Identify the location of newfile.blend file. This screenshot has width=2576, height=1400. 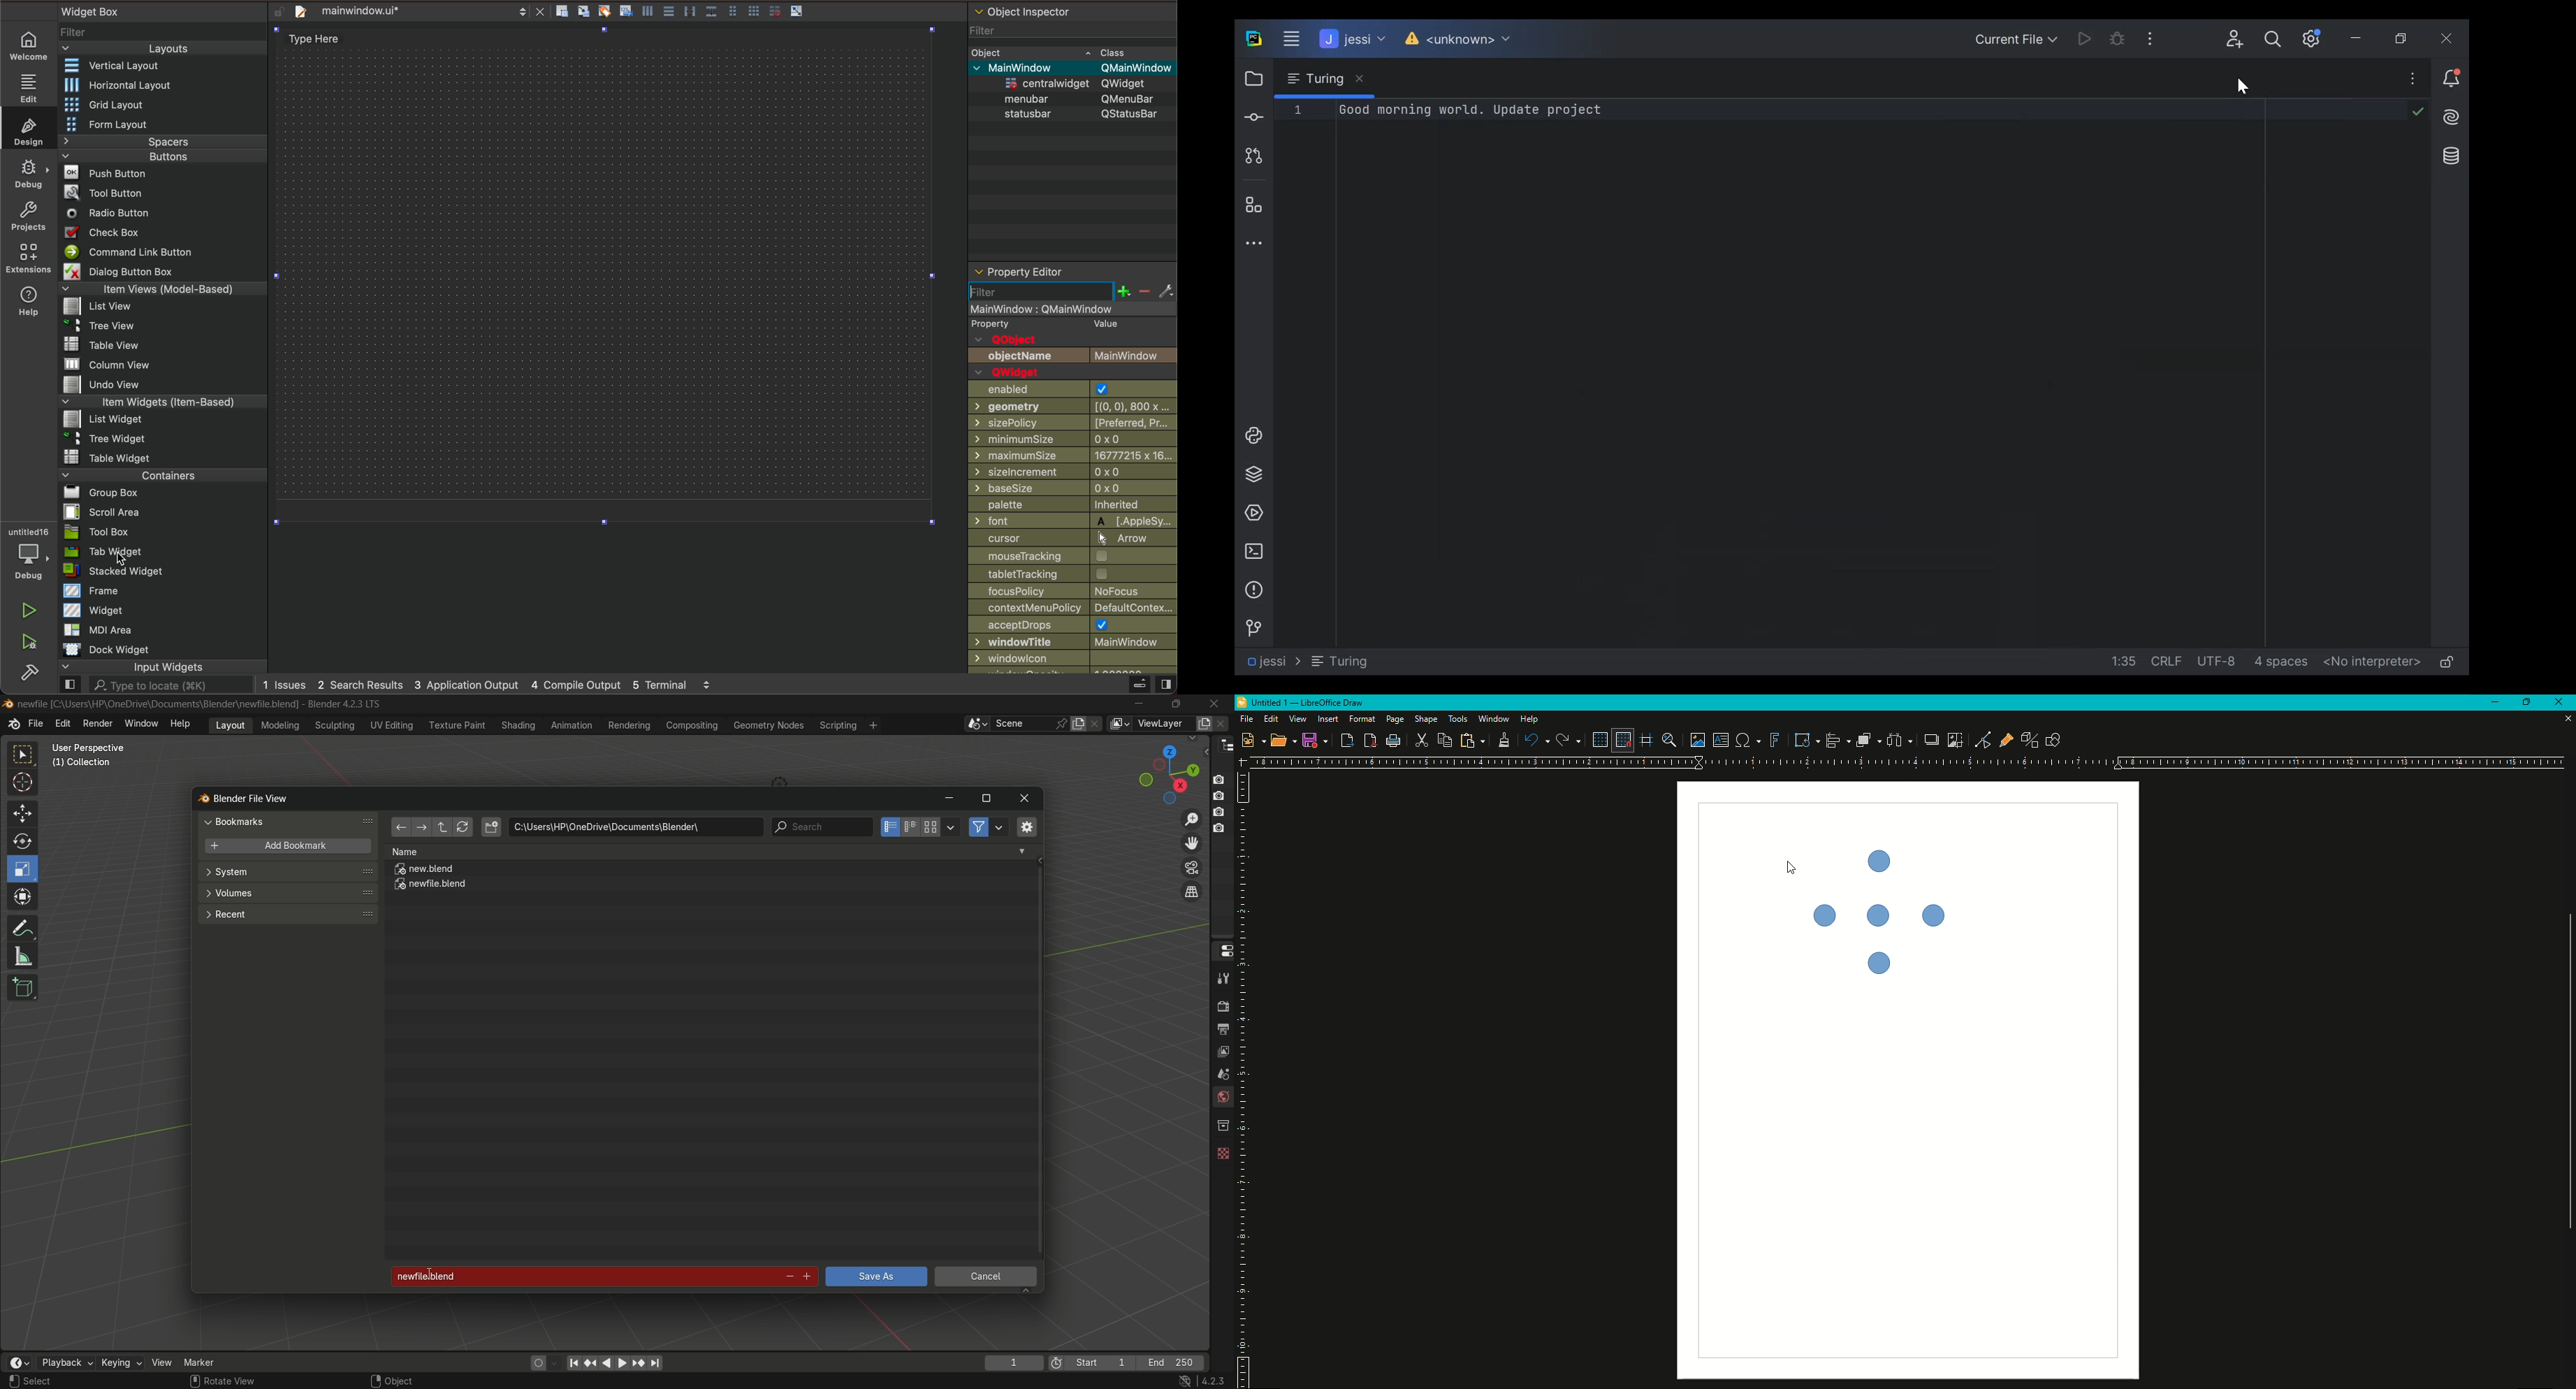
(431, 886).